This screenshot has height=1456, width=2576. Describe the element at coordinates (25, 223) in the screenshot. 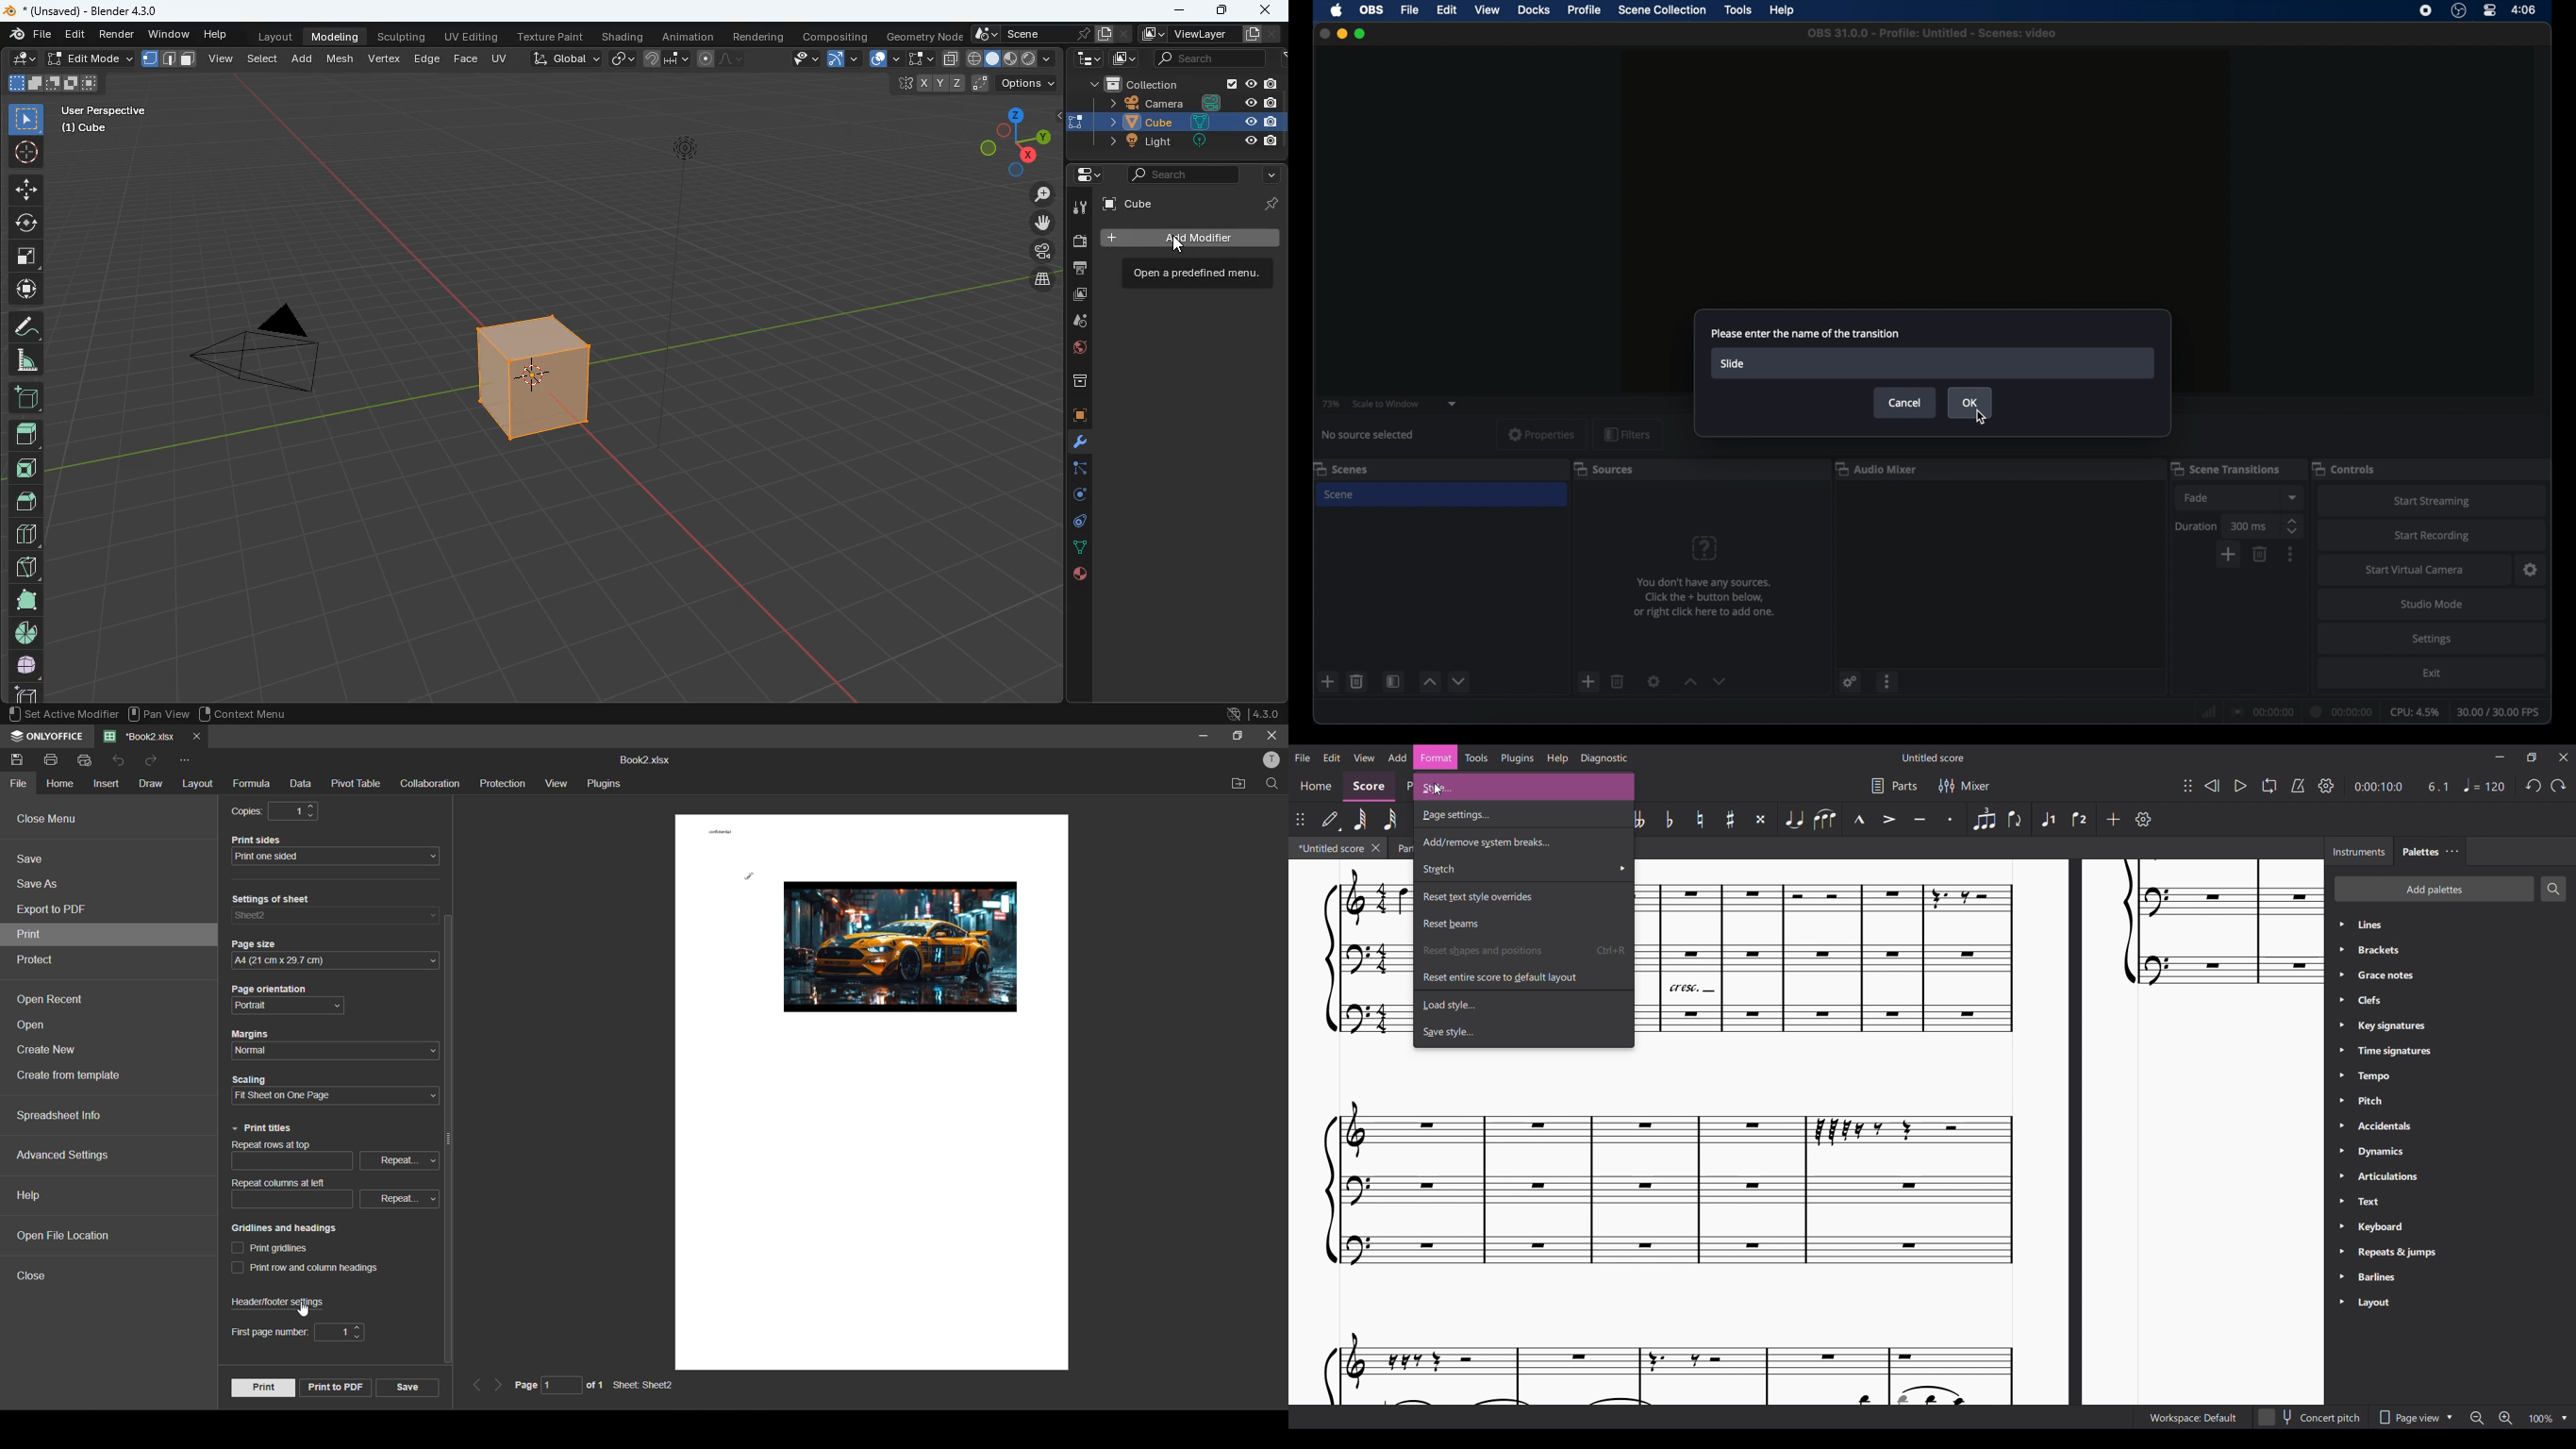

I see `rotate` at that location.